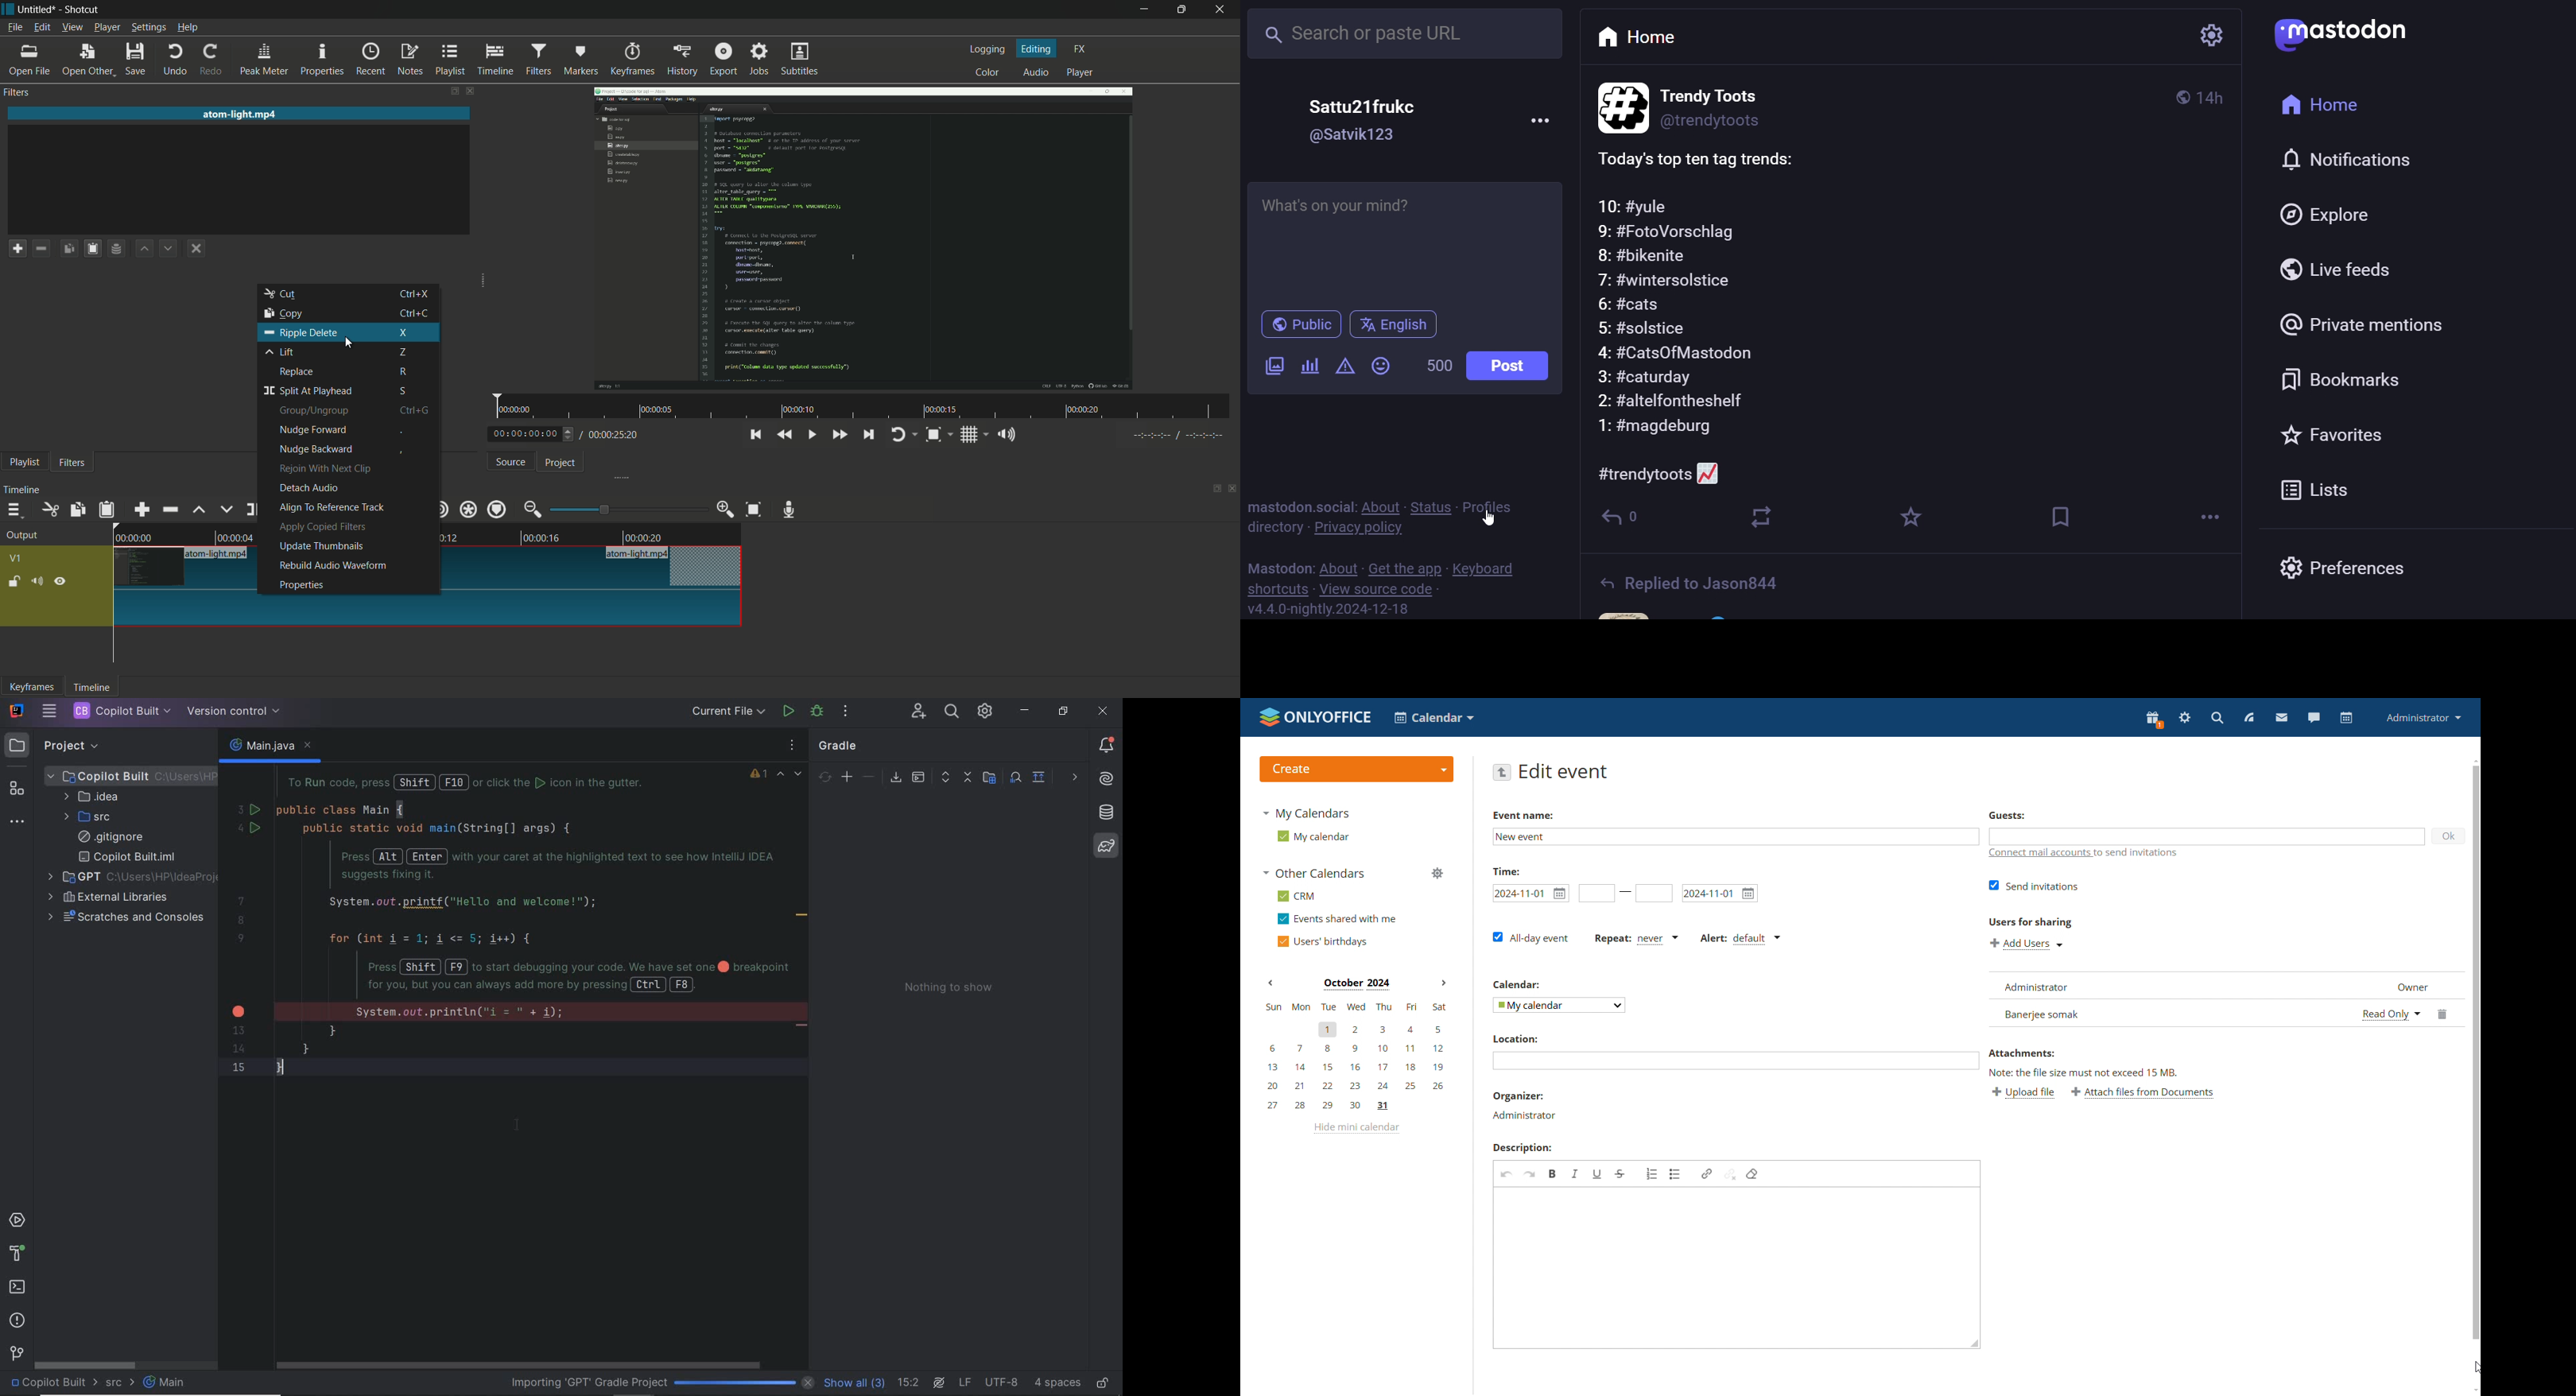  I want to click on help menu, so click(187, 27).